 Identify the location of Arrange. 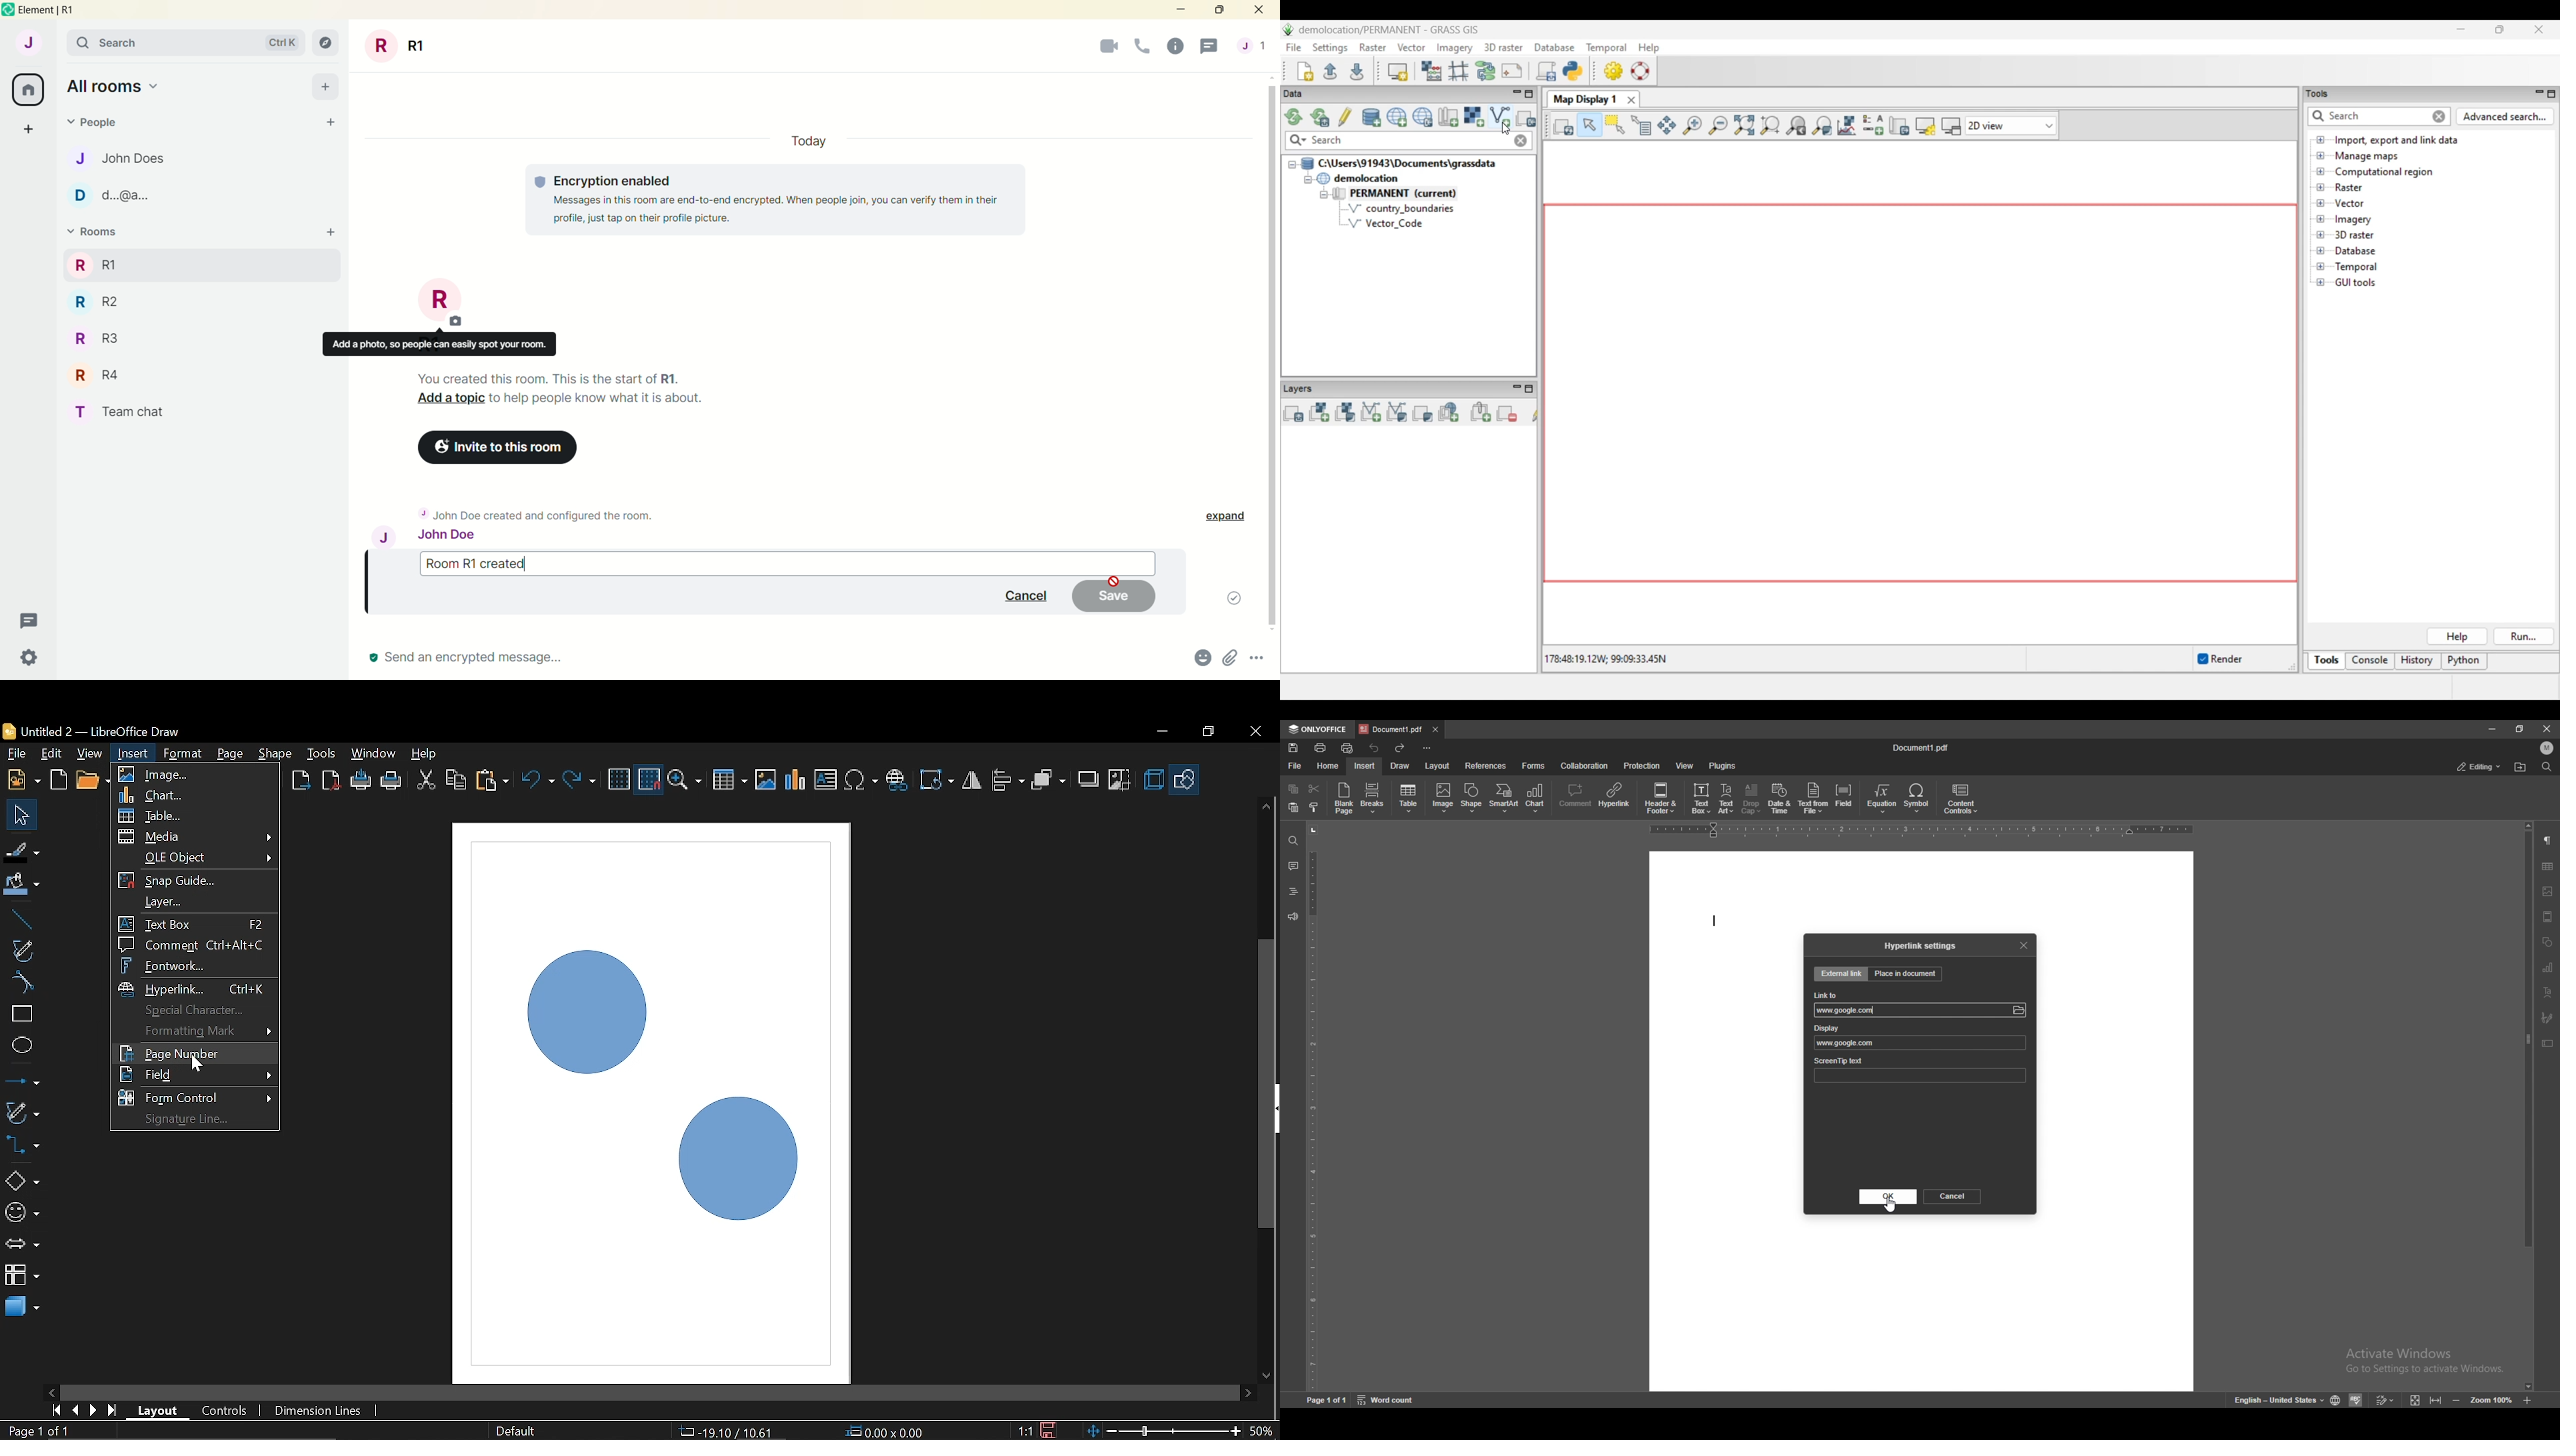
(1048, 781).